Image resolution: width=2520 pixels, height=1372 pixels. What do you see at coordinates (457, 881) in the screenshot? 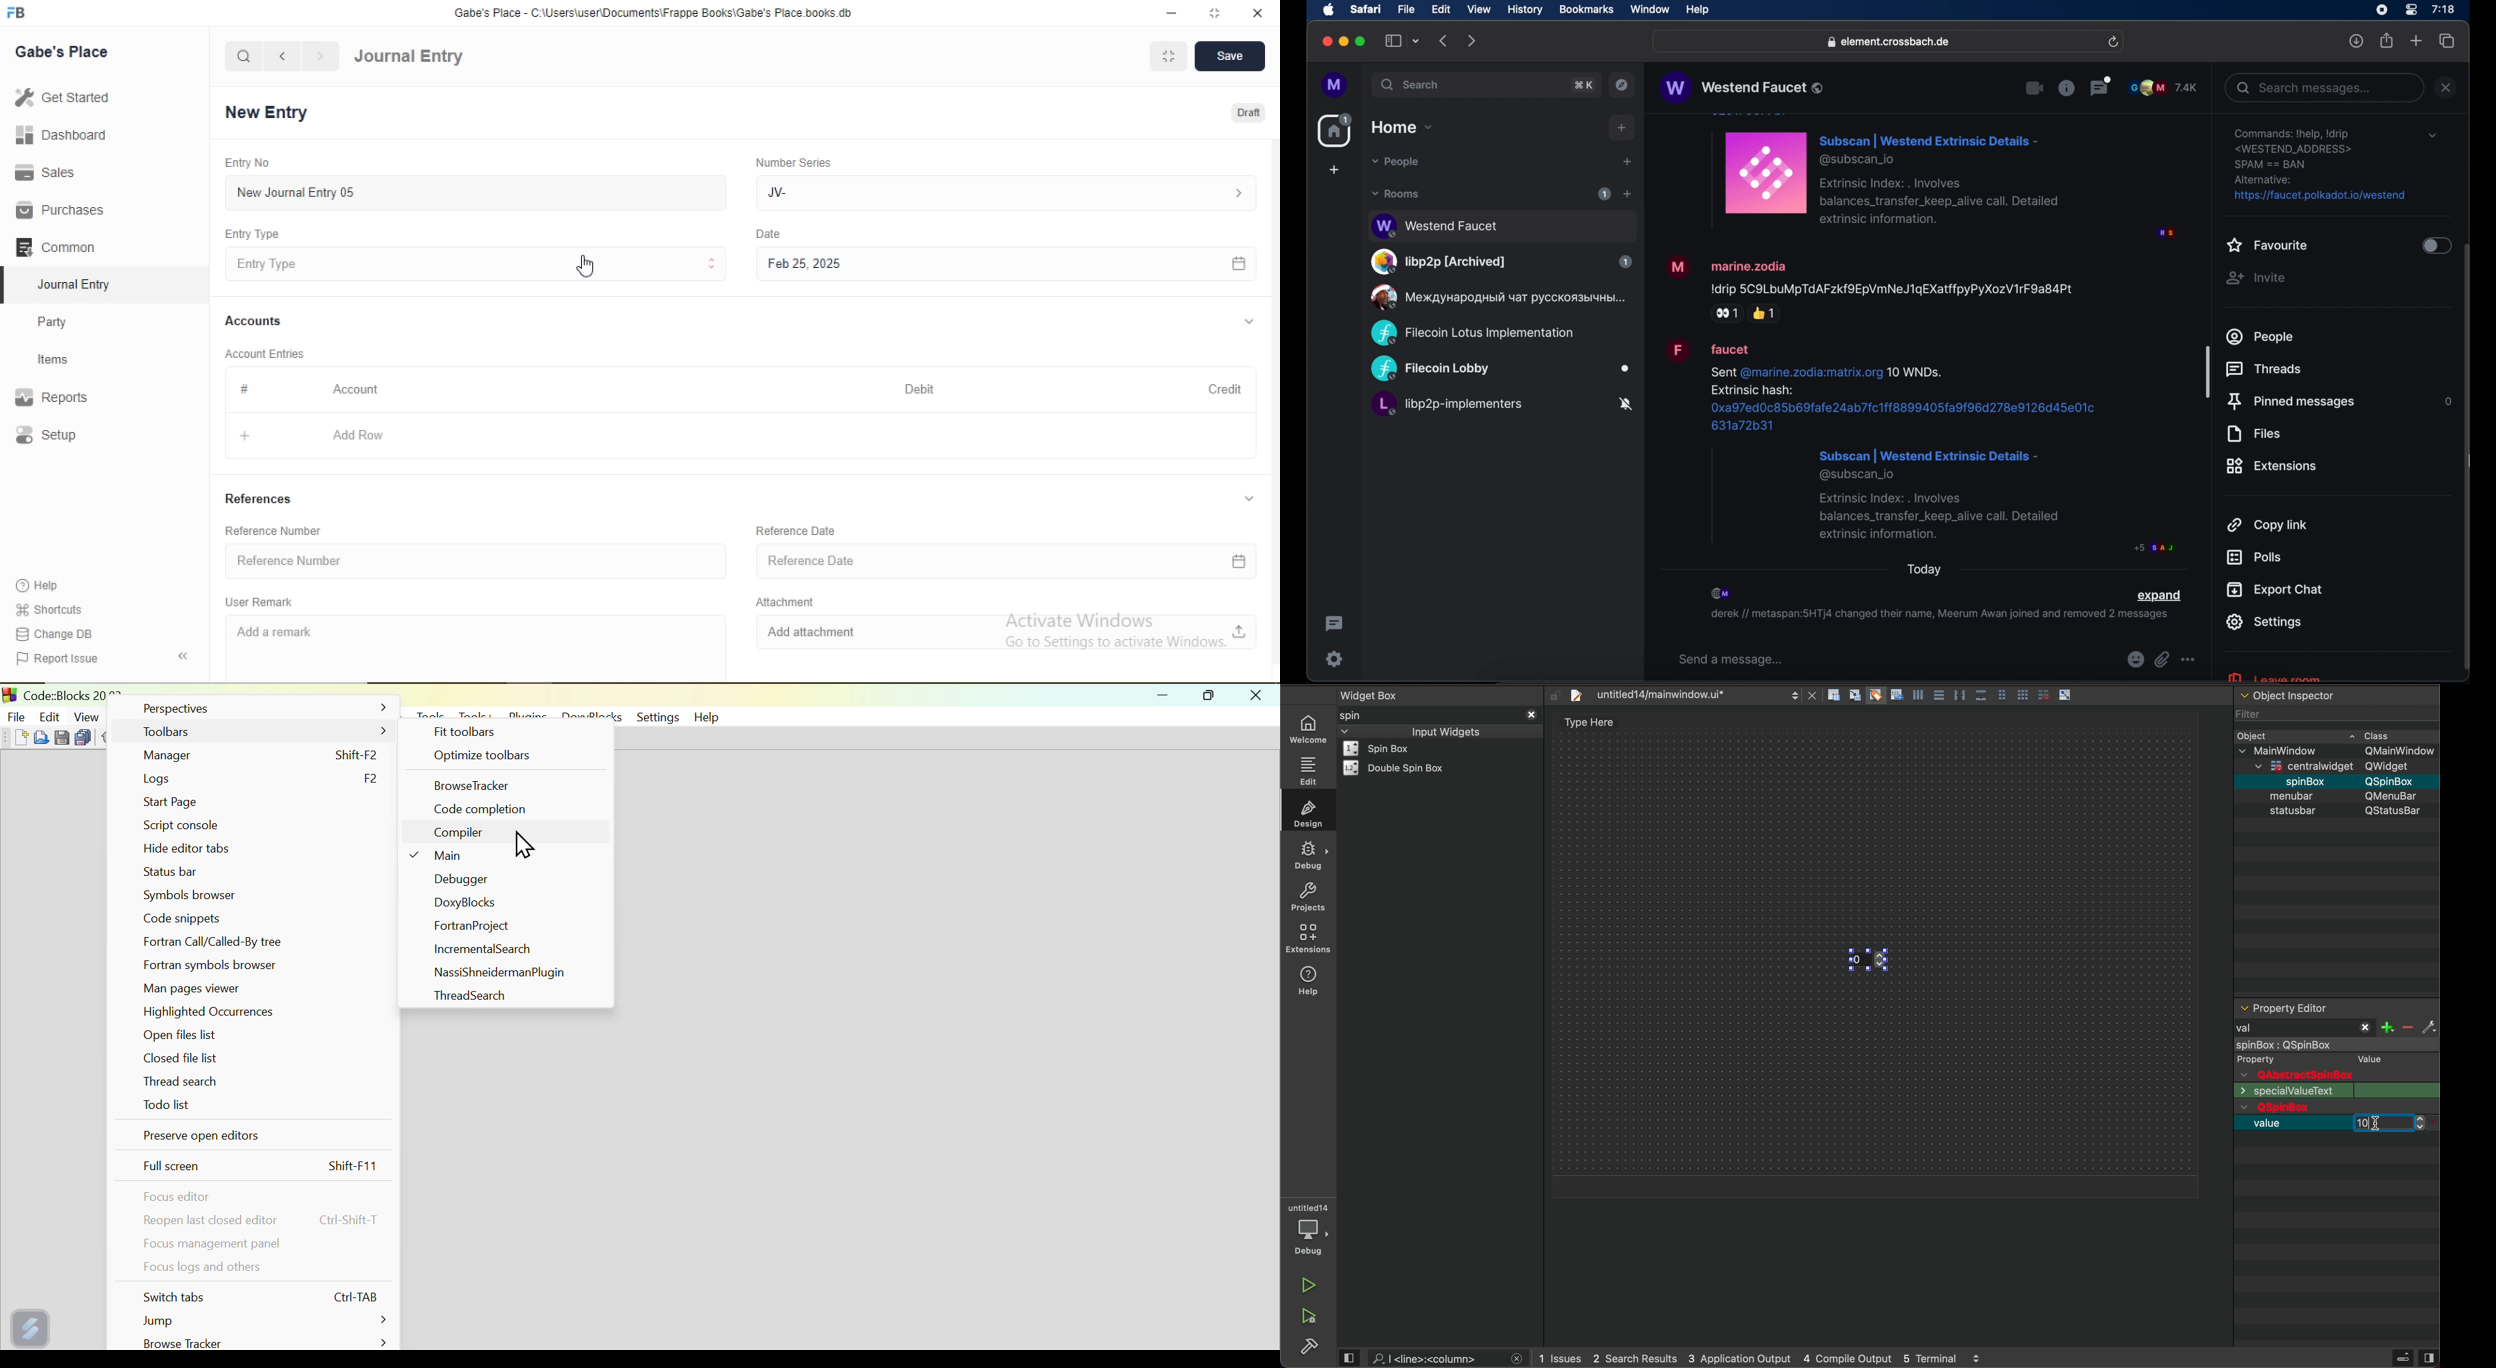
I see `debugger` at bounding box center [457, 881].